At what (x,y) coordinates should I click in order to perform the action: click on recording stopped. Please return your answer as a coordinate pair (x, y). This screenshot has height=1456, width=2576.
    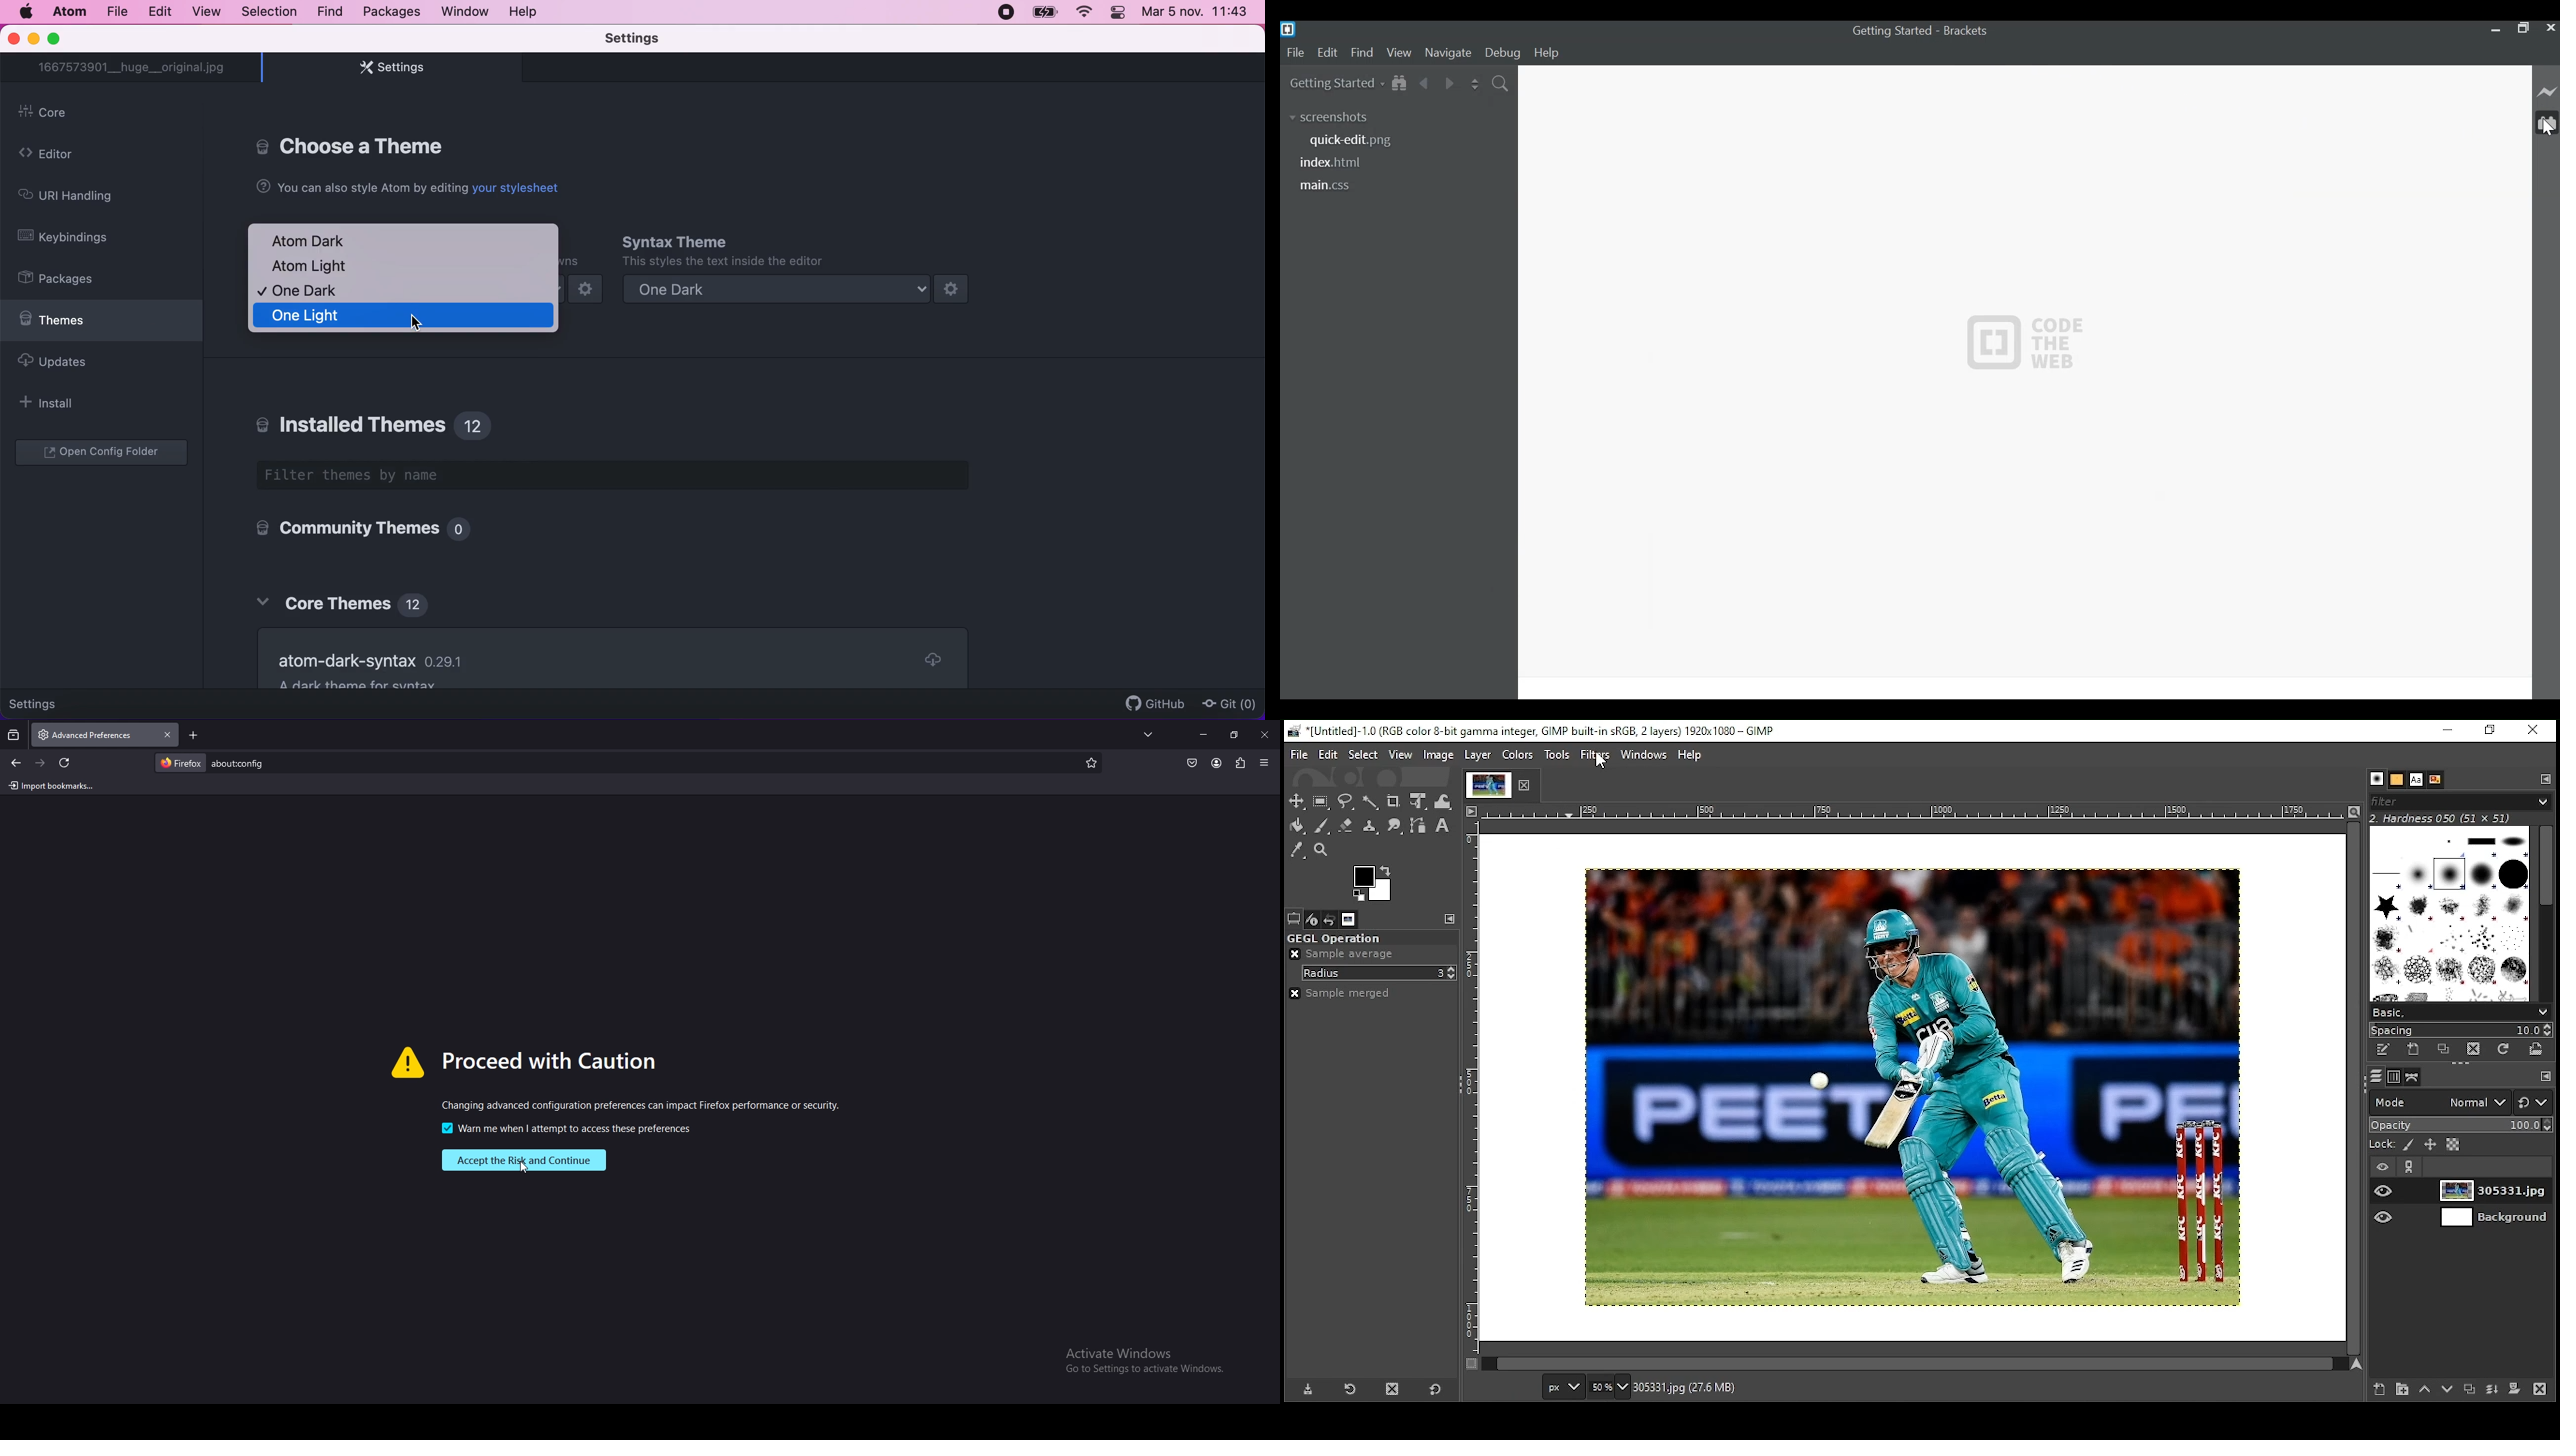
    Looking at the image, I should click on (1004, 12).